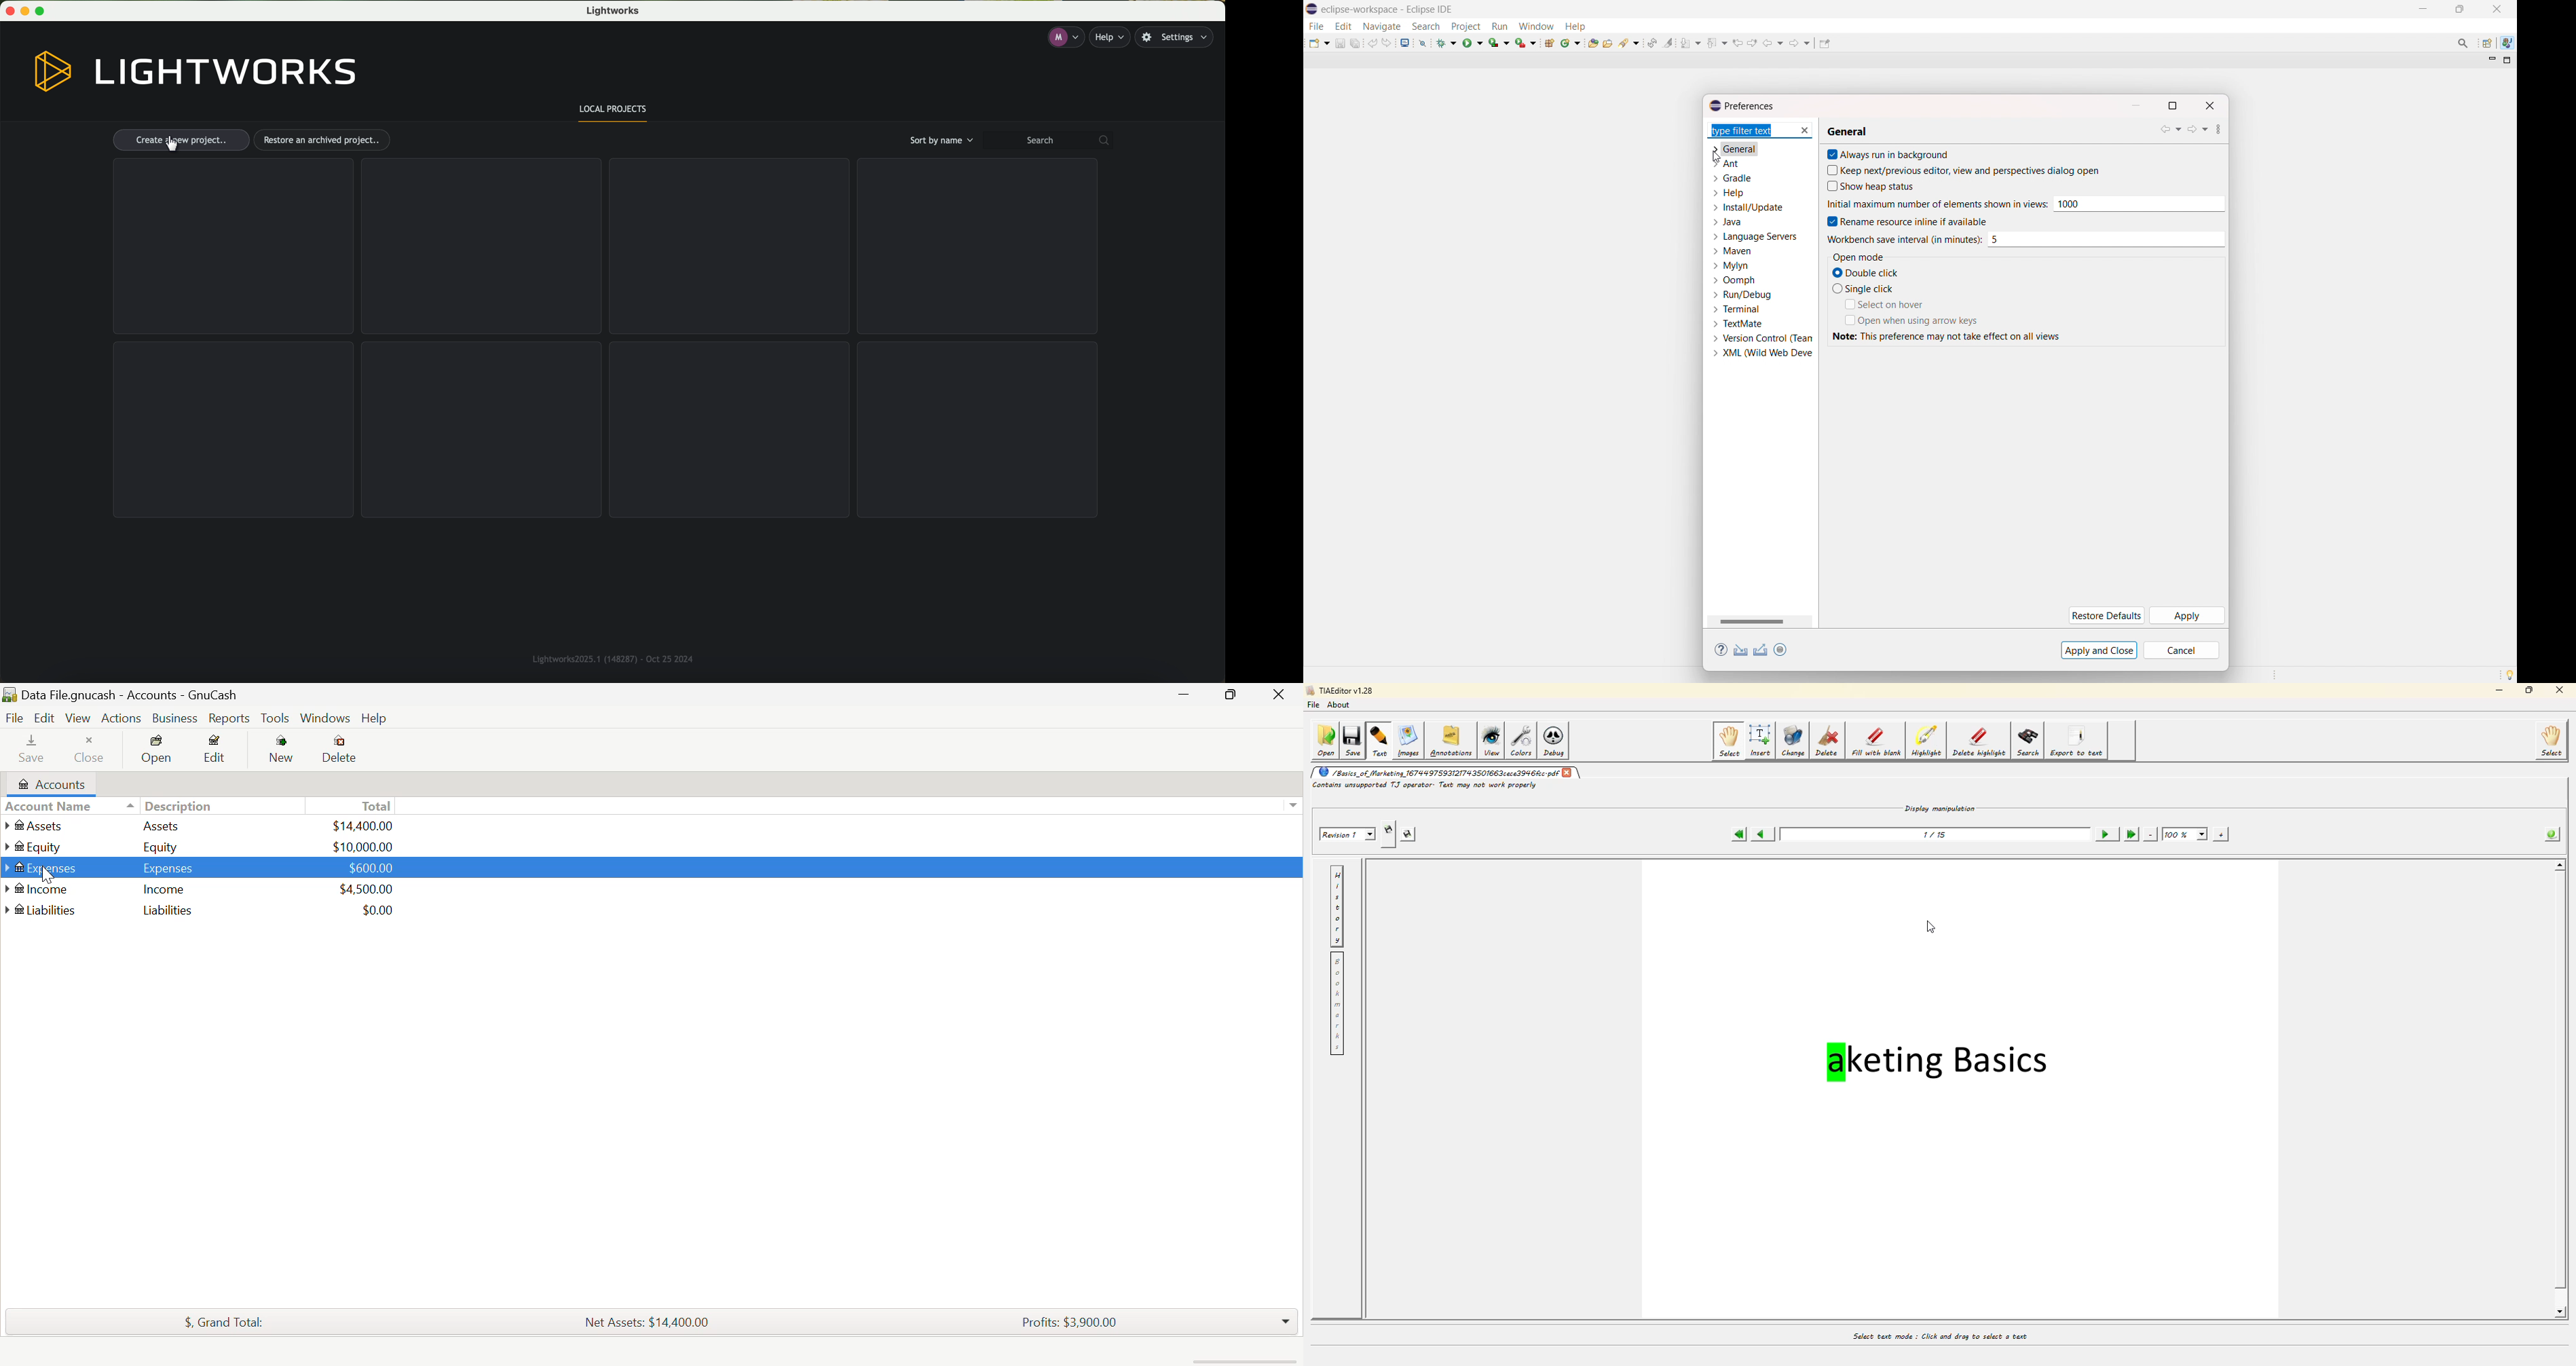  Describe the element at coordinates (614, 111) in the screenshot. I see `local projects` at that location.